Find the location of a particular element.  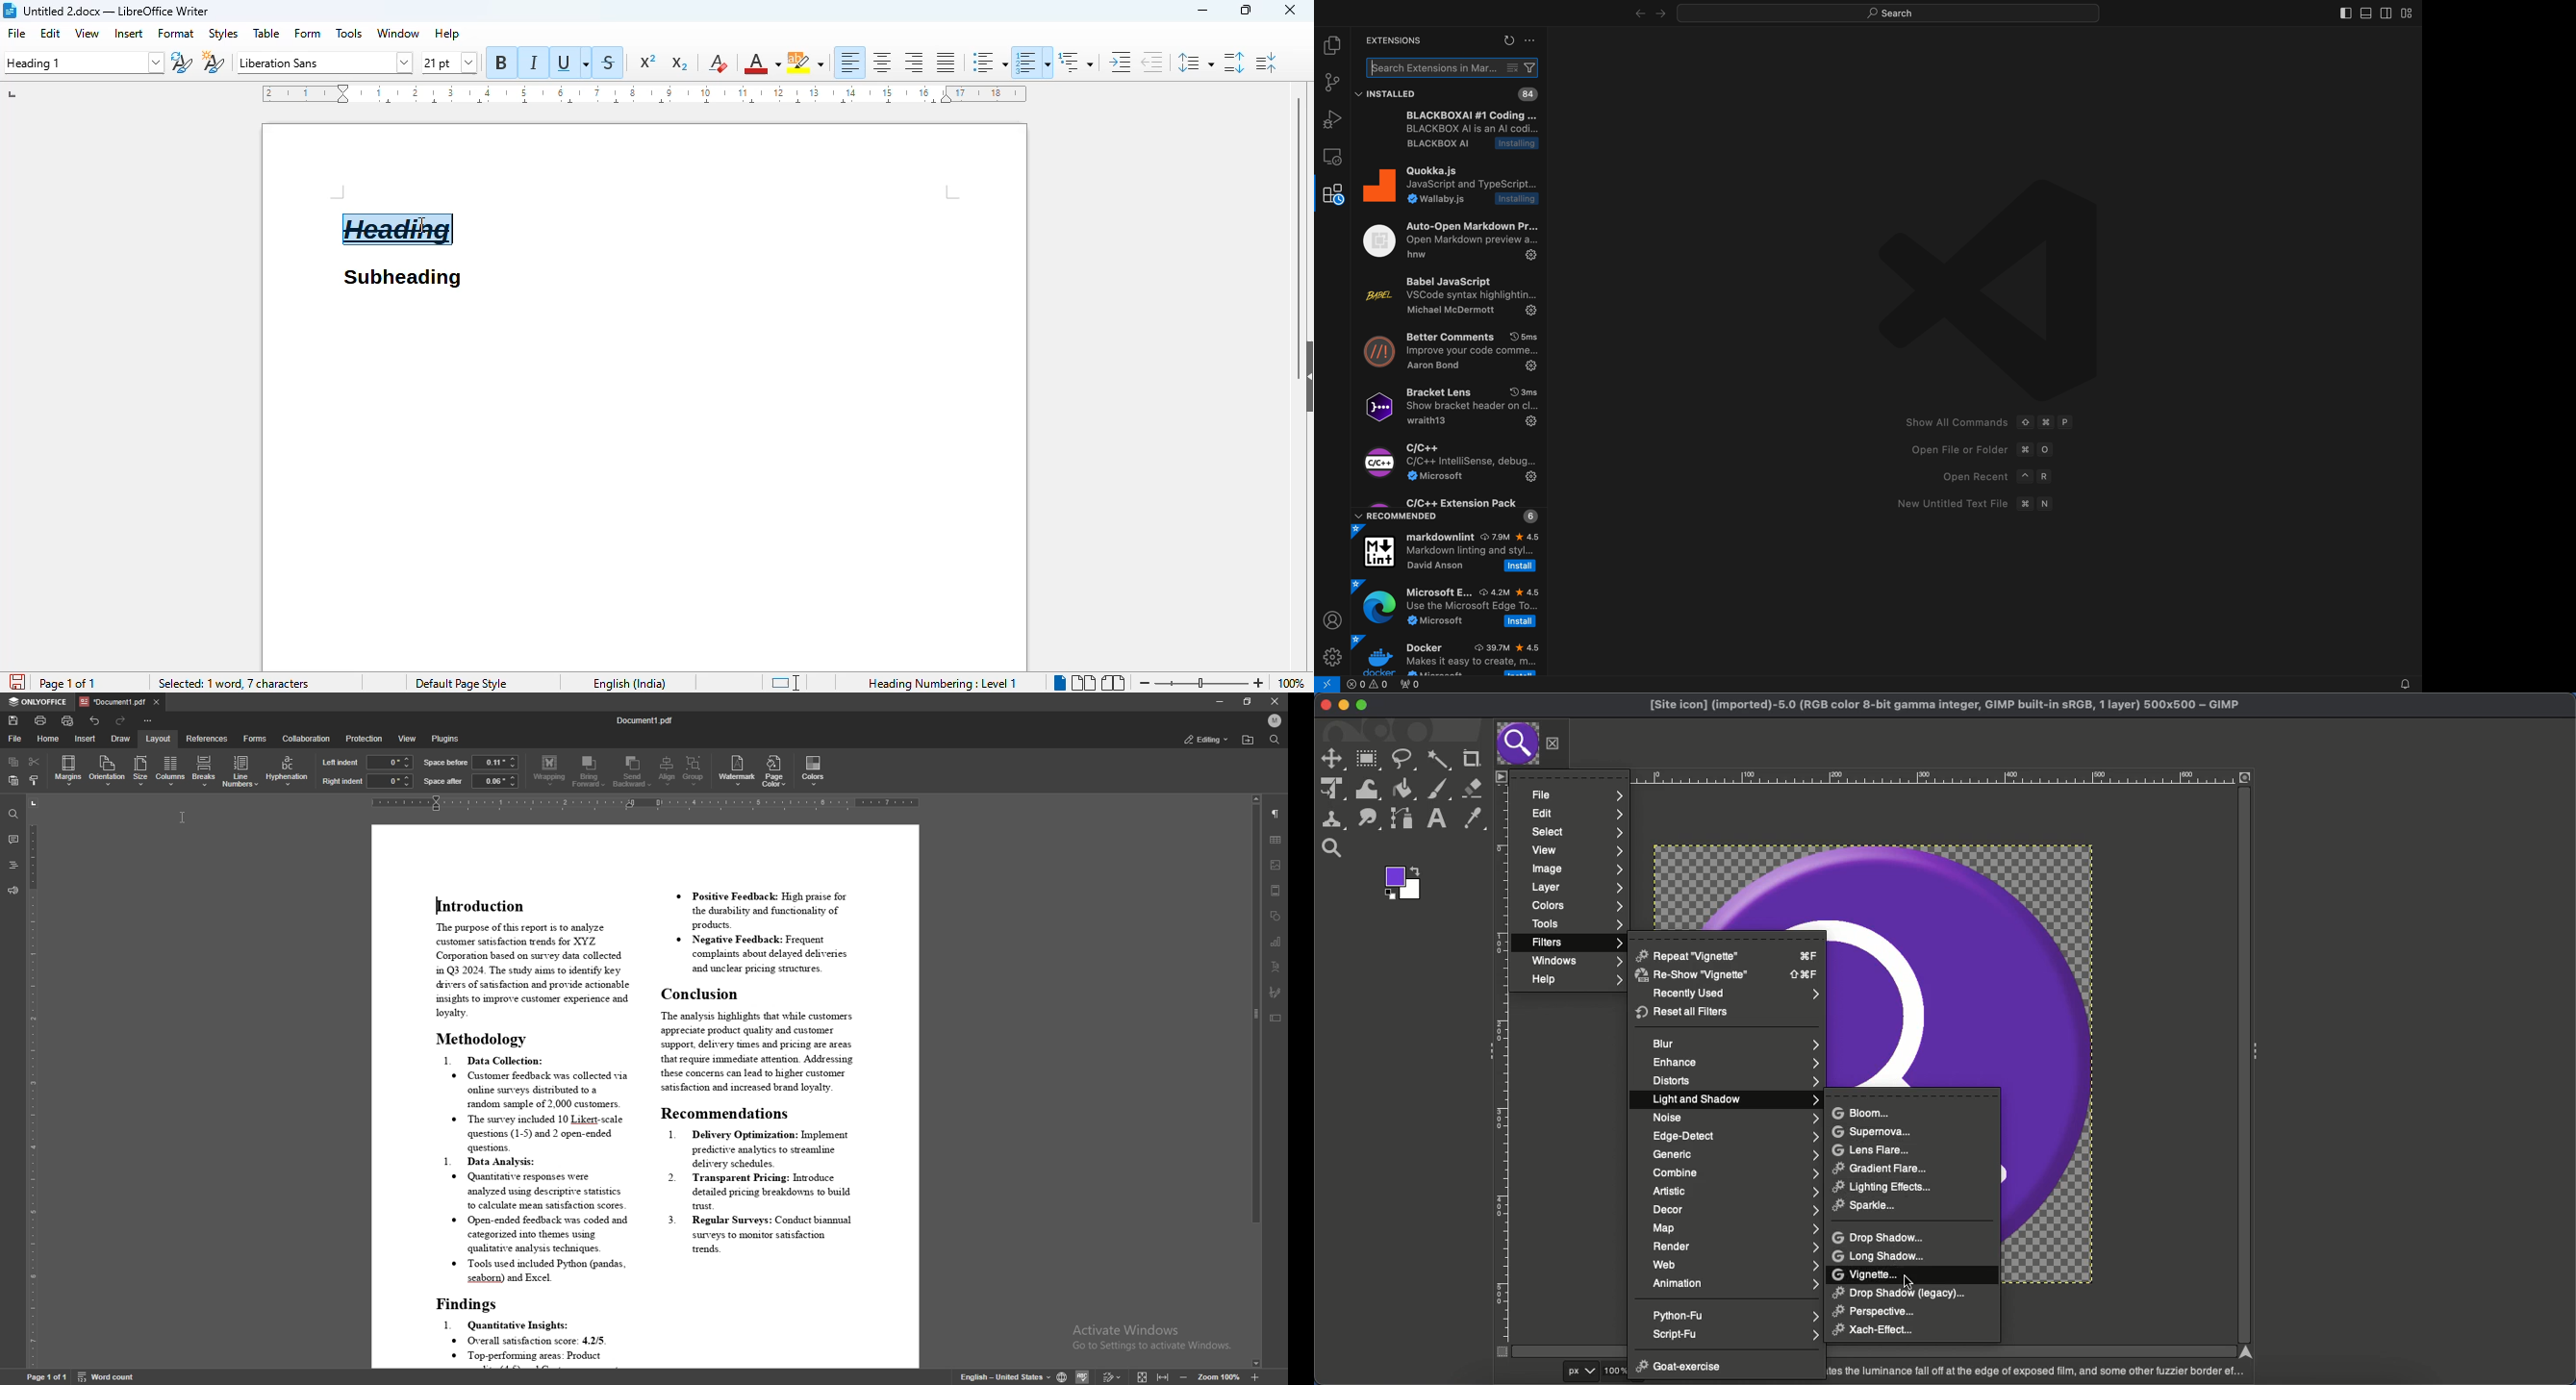

error logs is located at coordinates (1398, 685).